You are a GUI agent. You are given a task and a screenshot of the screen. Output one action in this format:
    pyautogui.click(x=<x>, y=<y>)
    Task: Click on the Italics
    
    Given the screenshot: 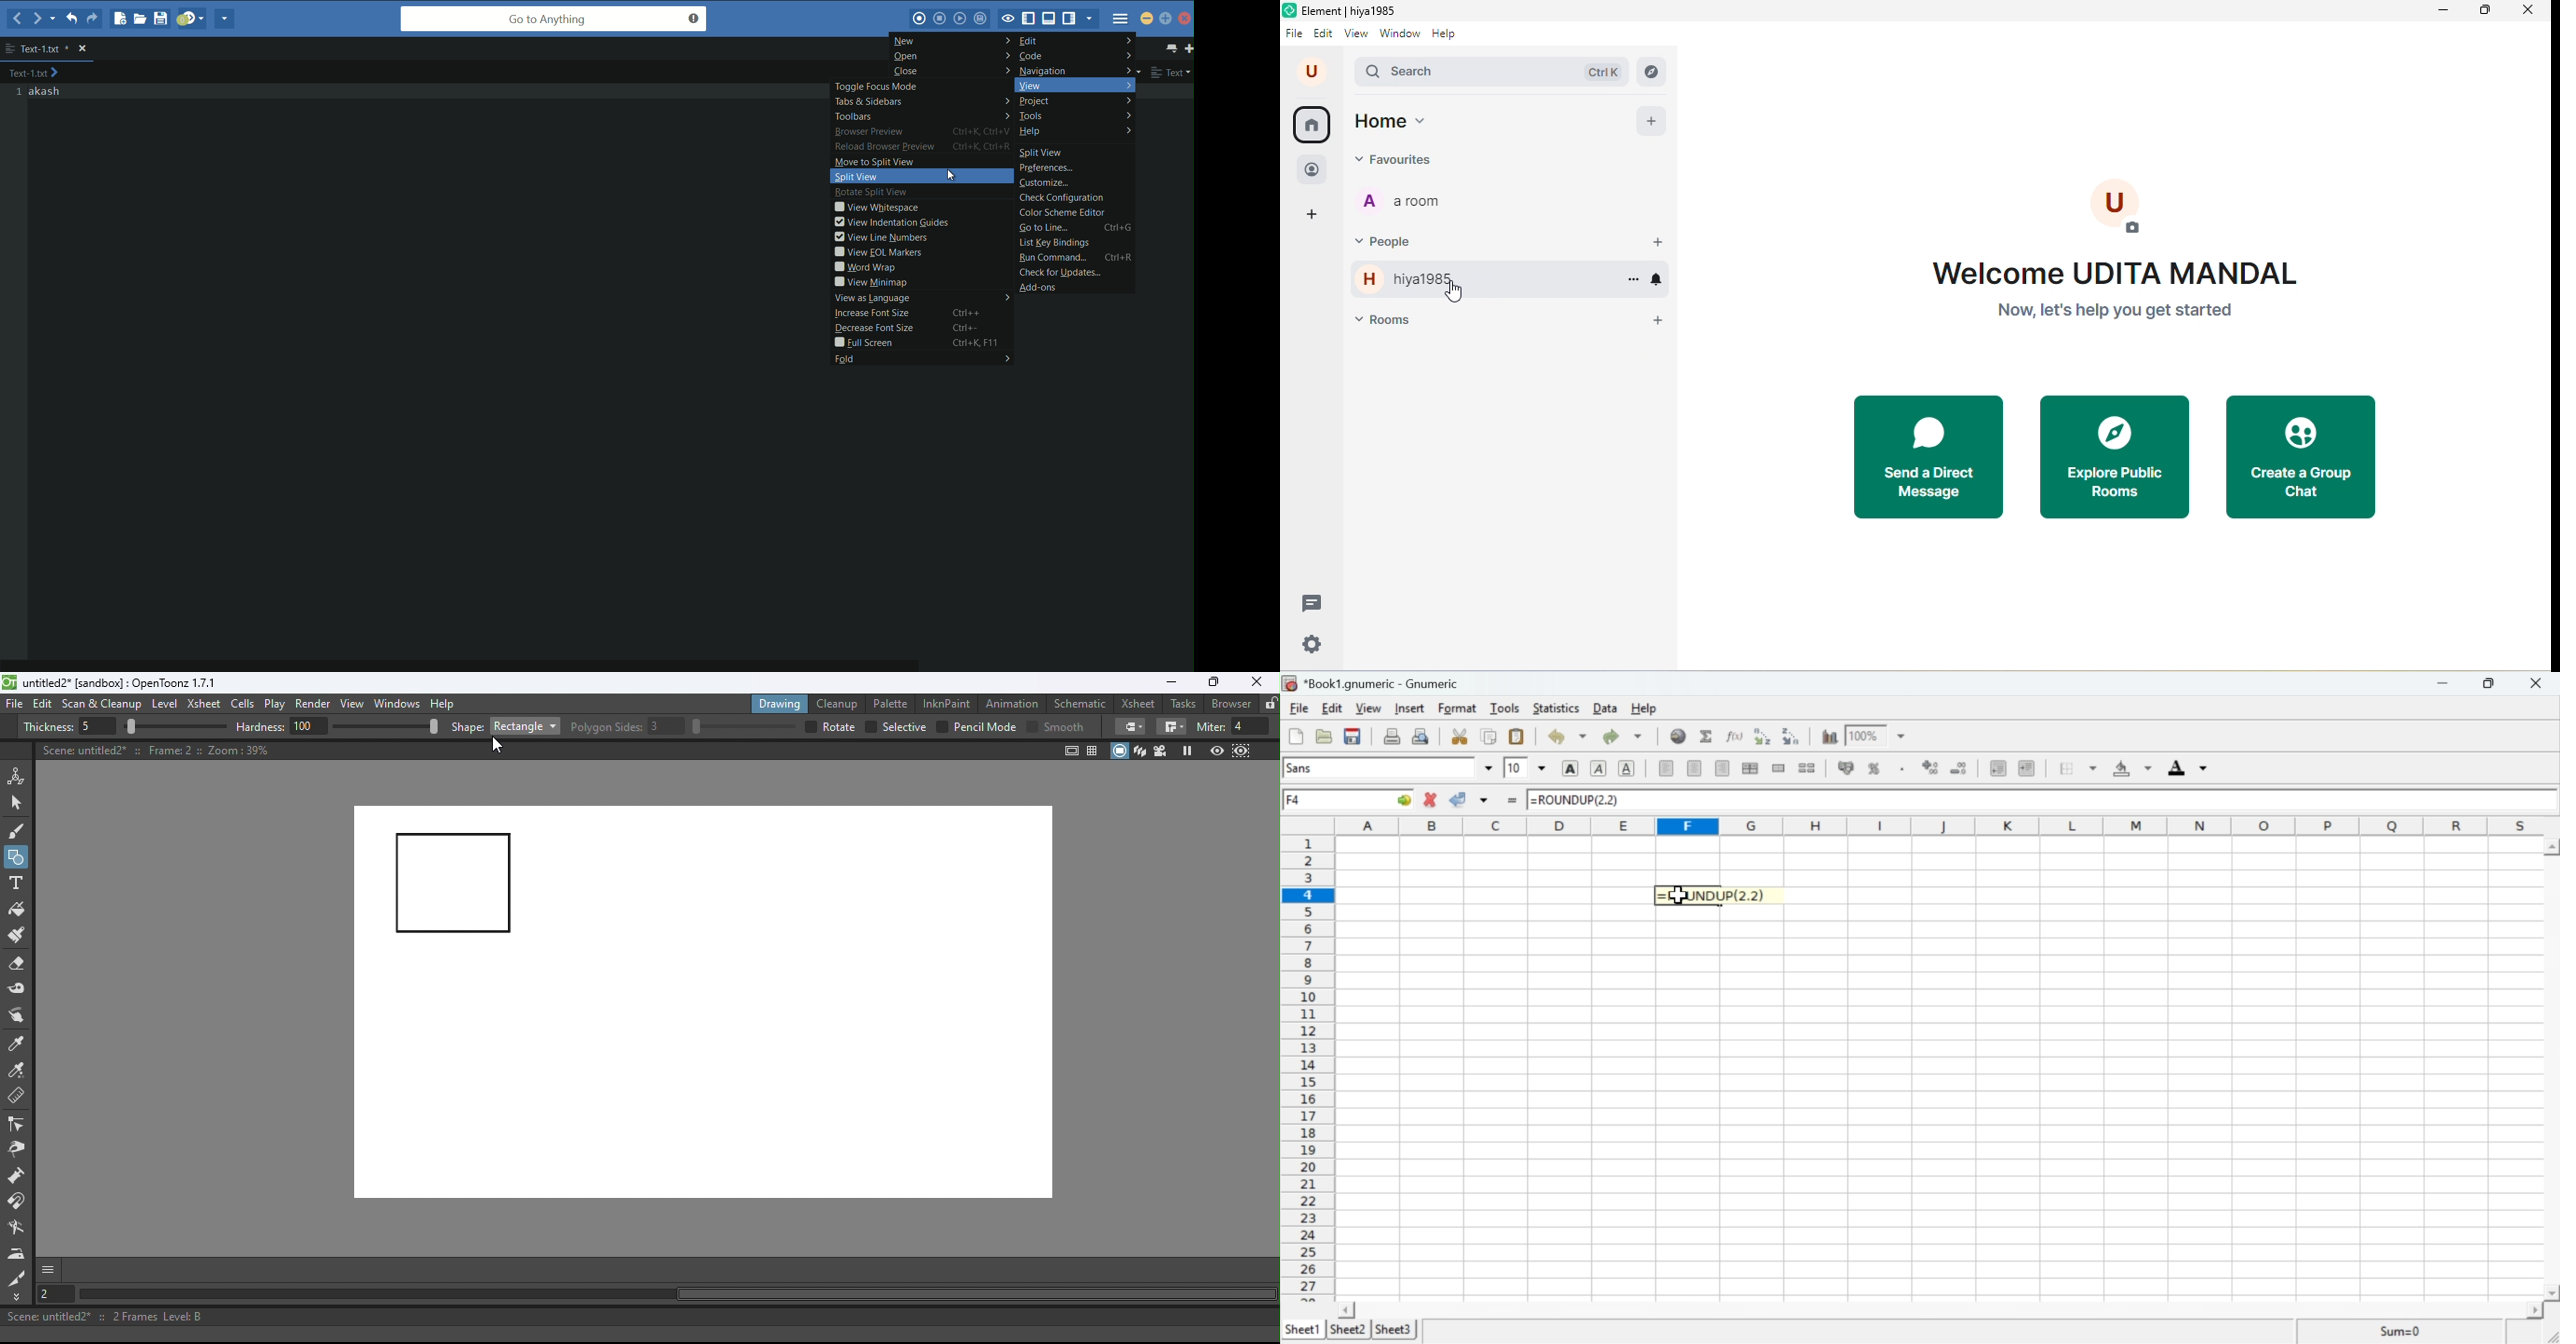 What is the action you would take?
    pyautogui.click(x=1599, y=768)
    